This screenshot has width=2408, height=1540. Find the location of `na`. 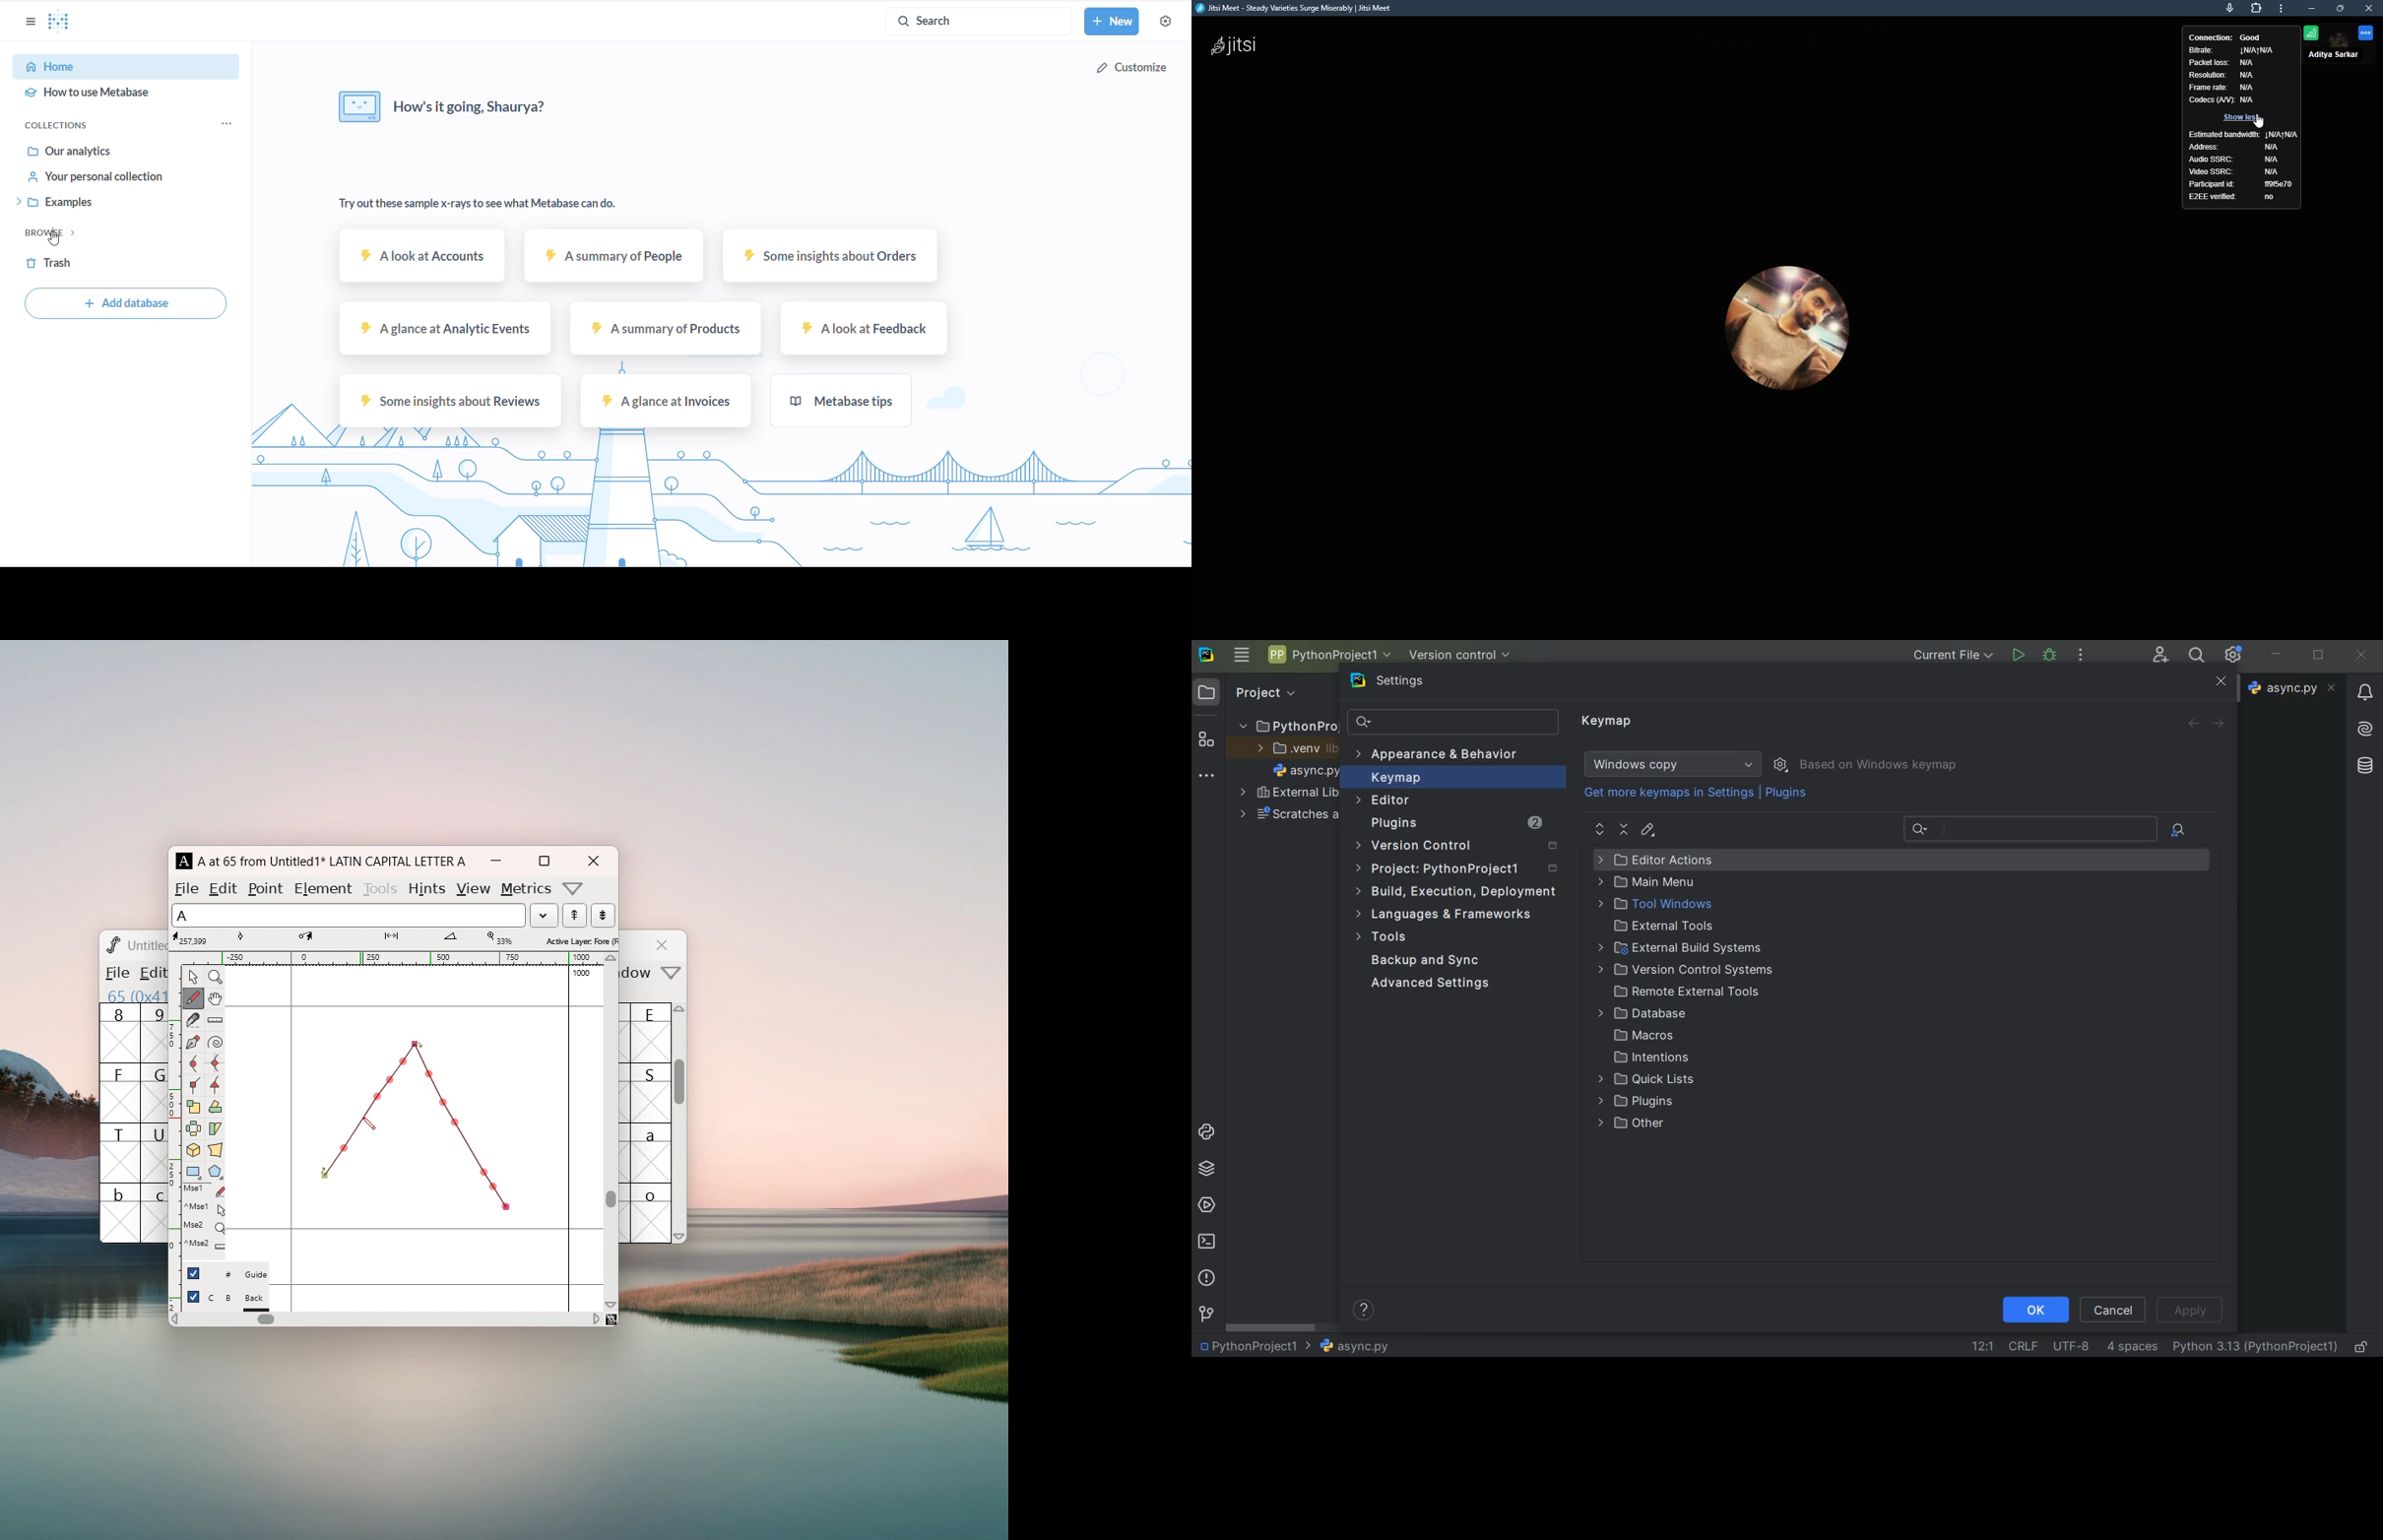

na is located at coordinates (2273, 159).